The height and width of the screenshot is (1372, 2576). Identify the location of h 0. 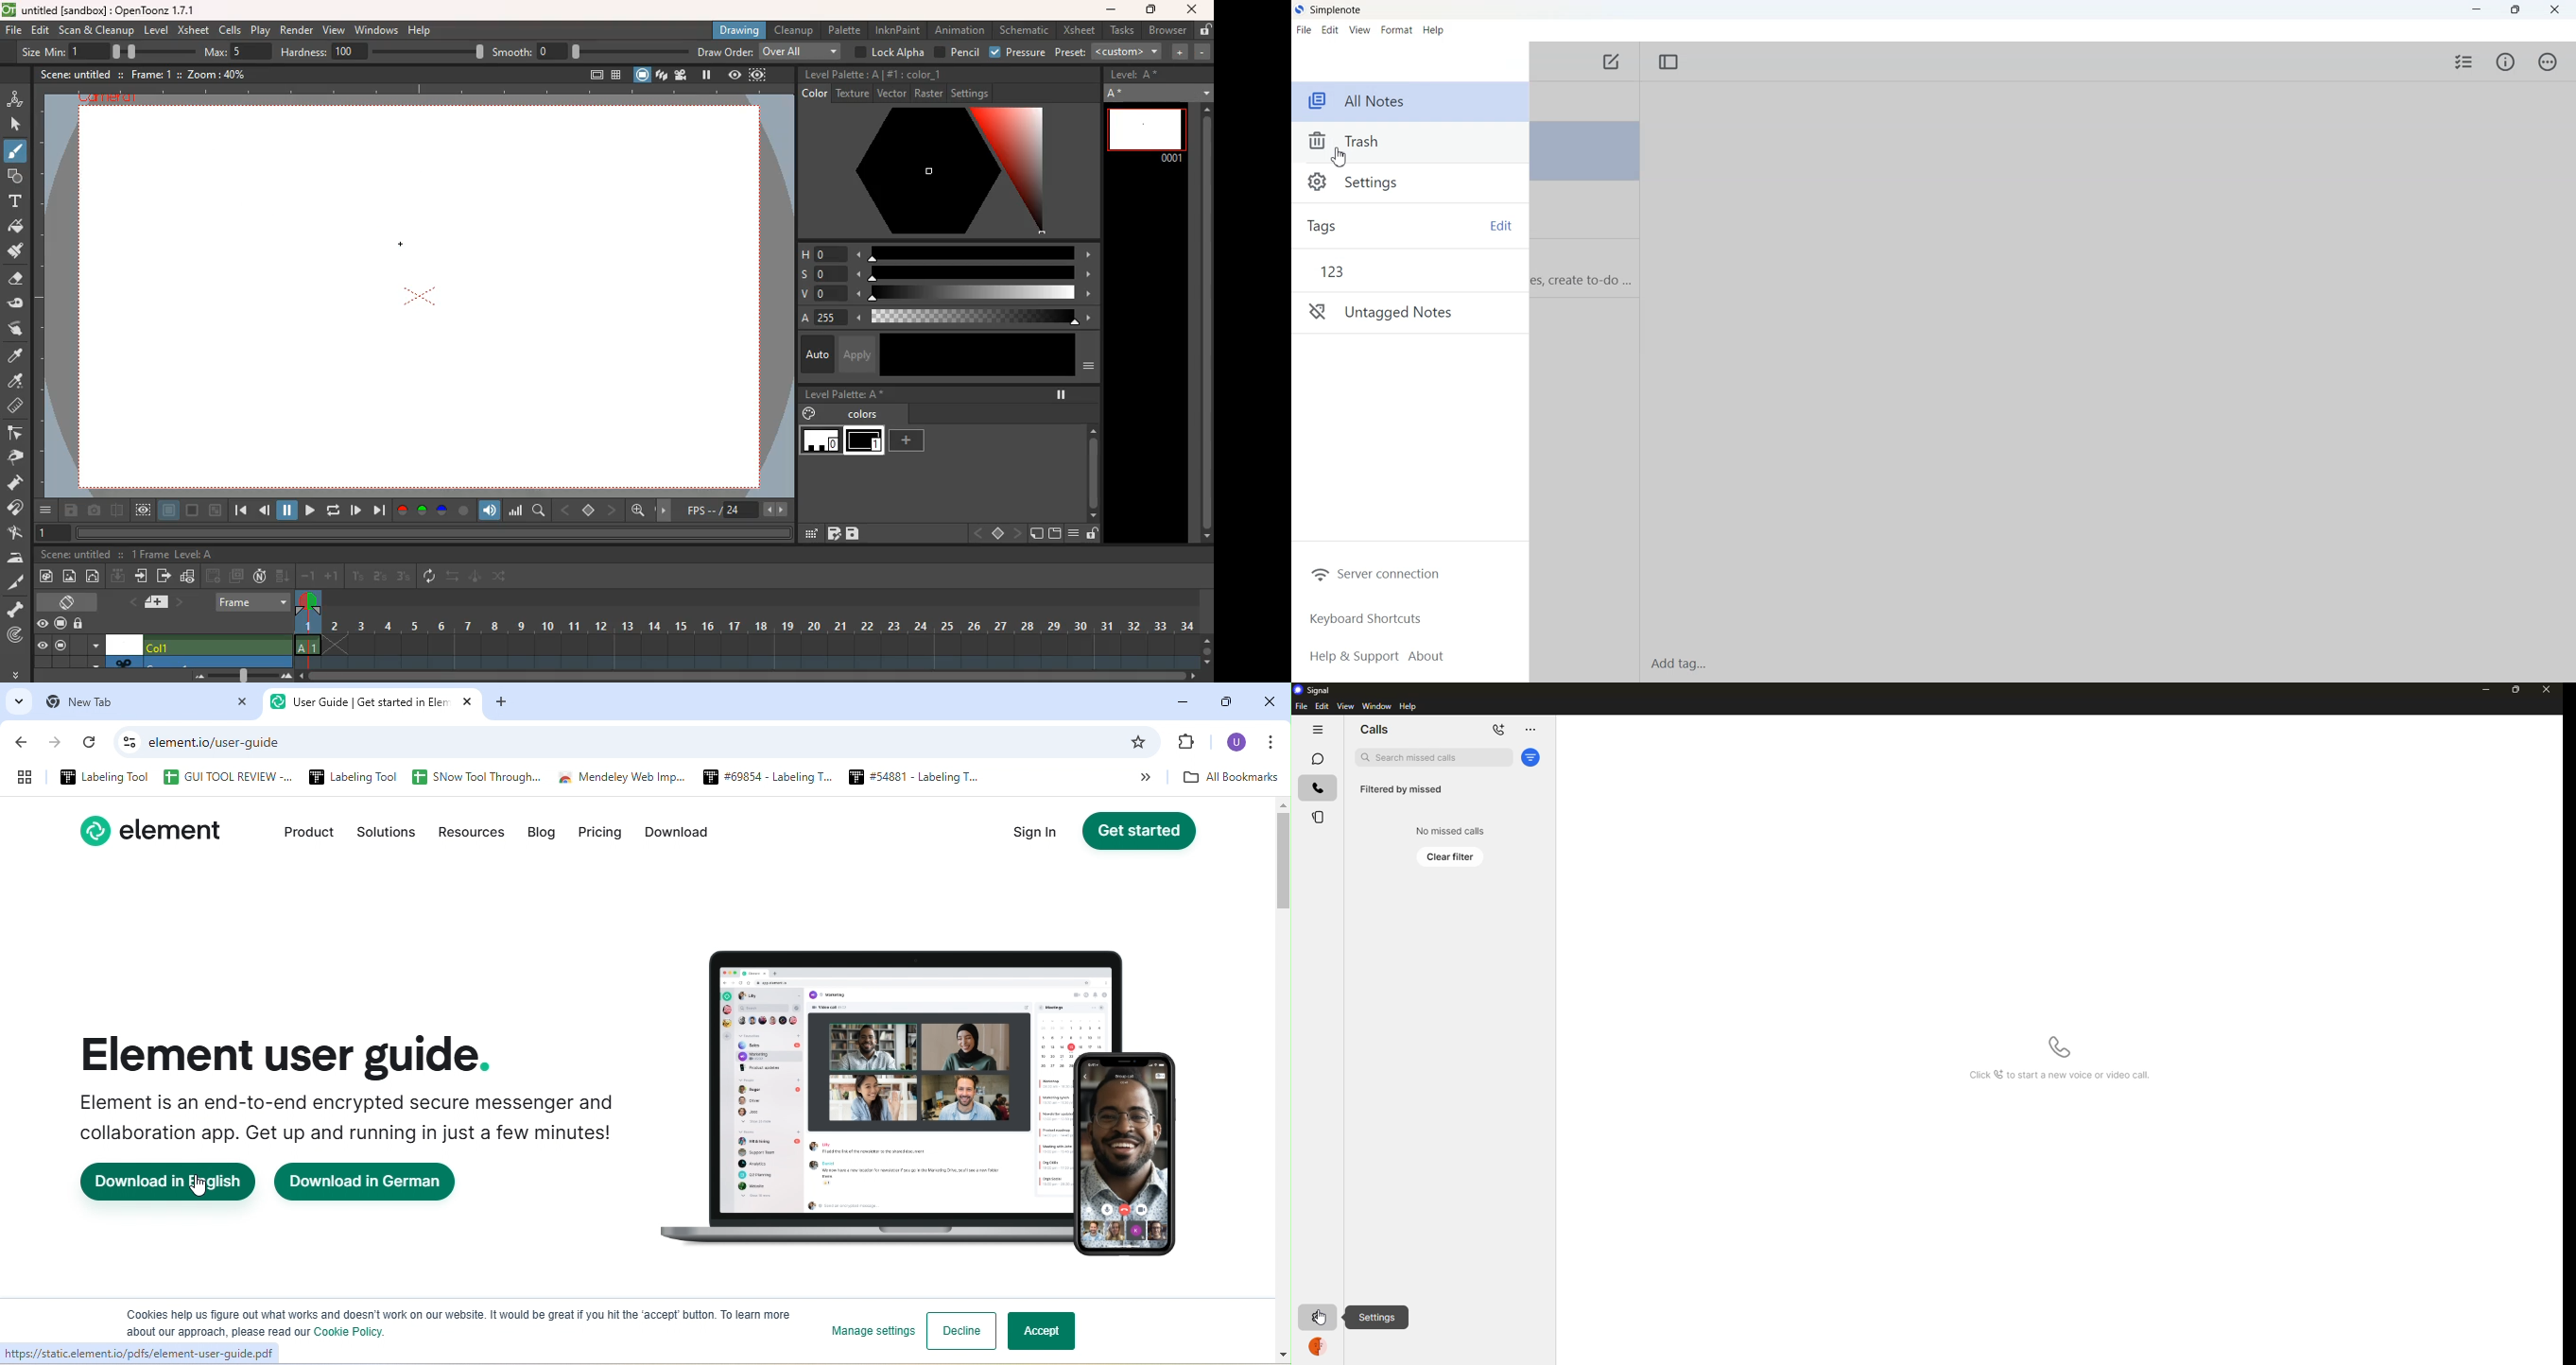
(817, 254).